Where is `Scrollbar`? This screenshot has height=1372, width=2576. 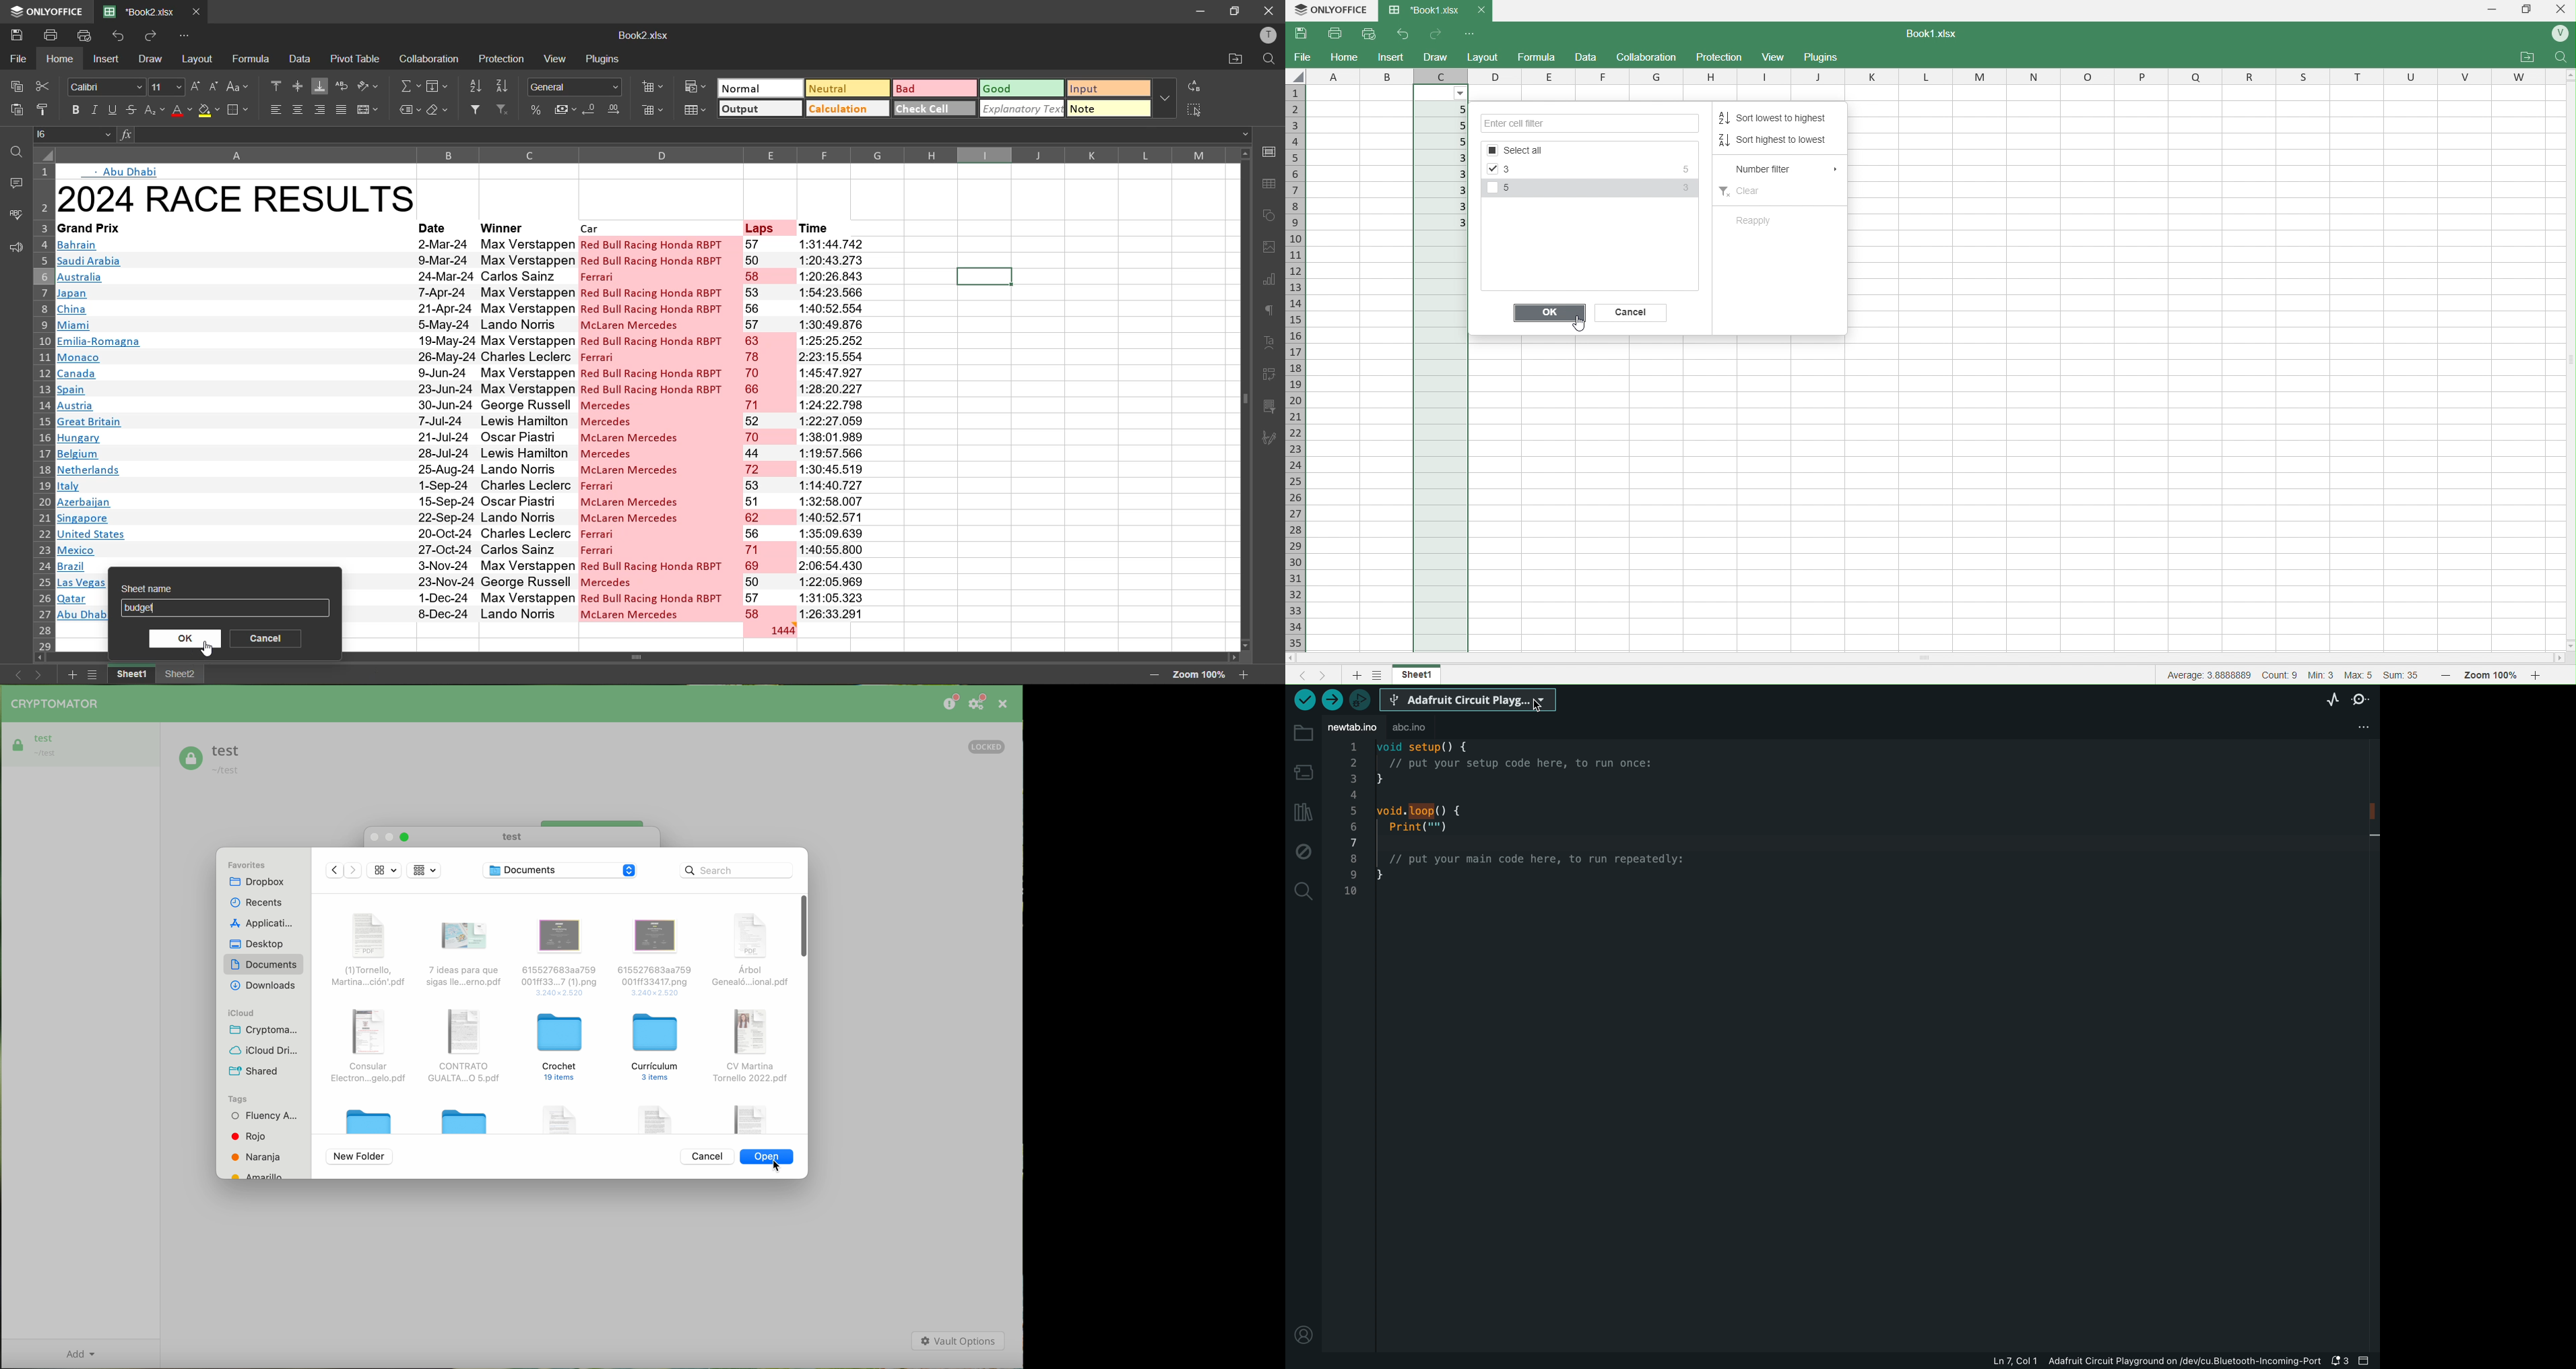 Scrollbar is located at coordinates (2568, 356).